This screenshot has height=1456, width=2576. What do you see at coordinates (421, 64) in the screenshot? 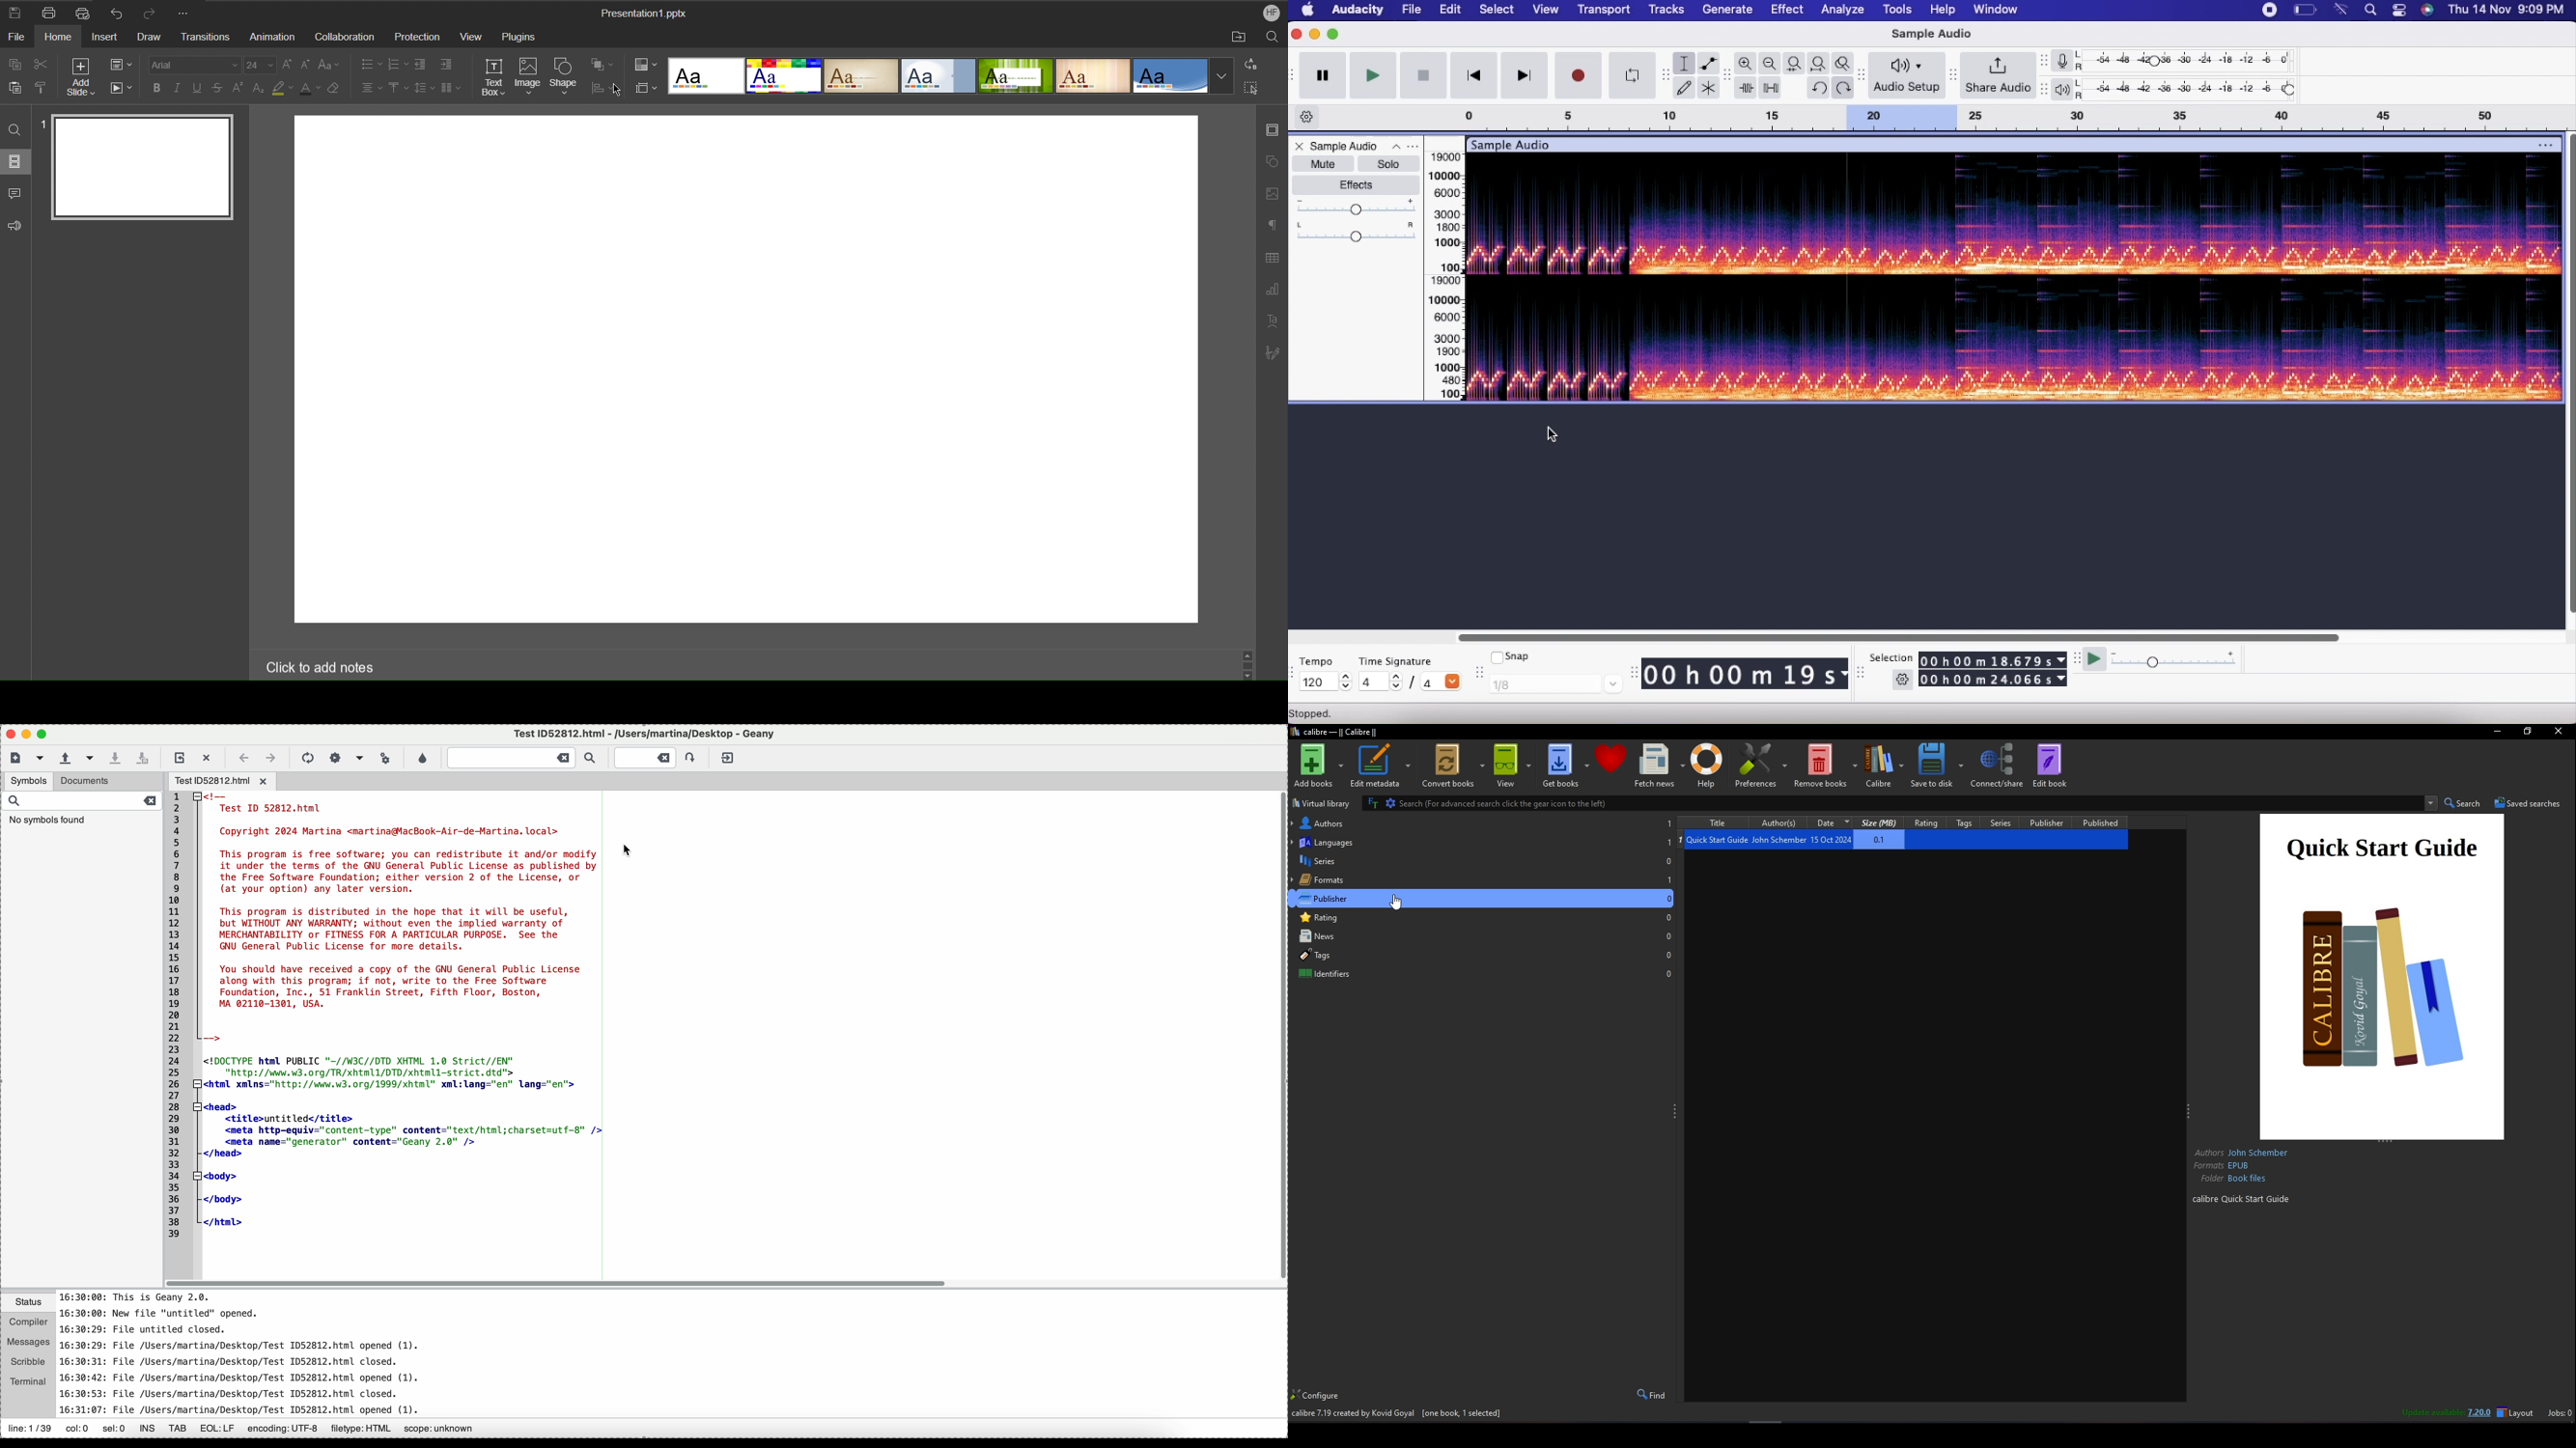
I see `Decrease Indent` at bounding box center [421, 64].